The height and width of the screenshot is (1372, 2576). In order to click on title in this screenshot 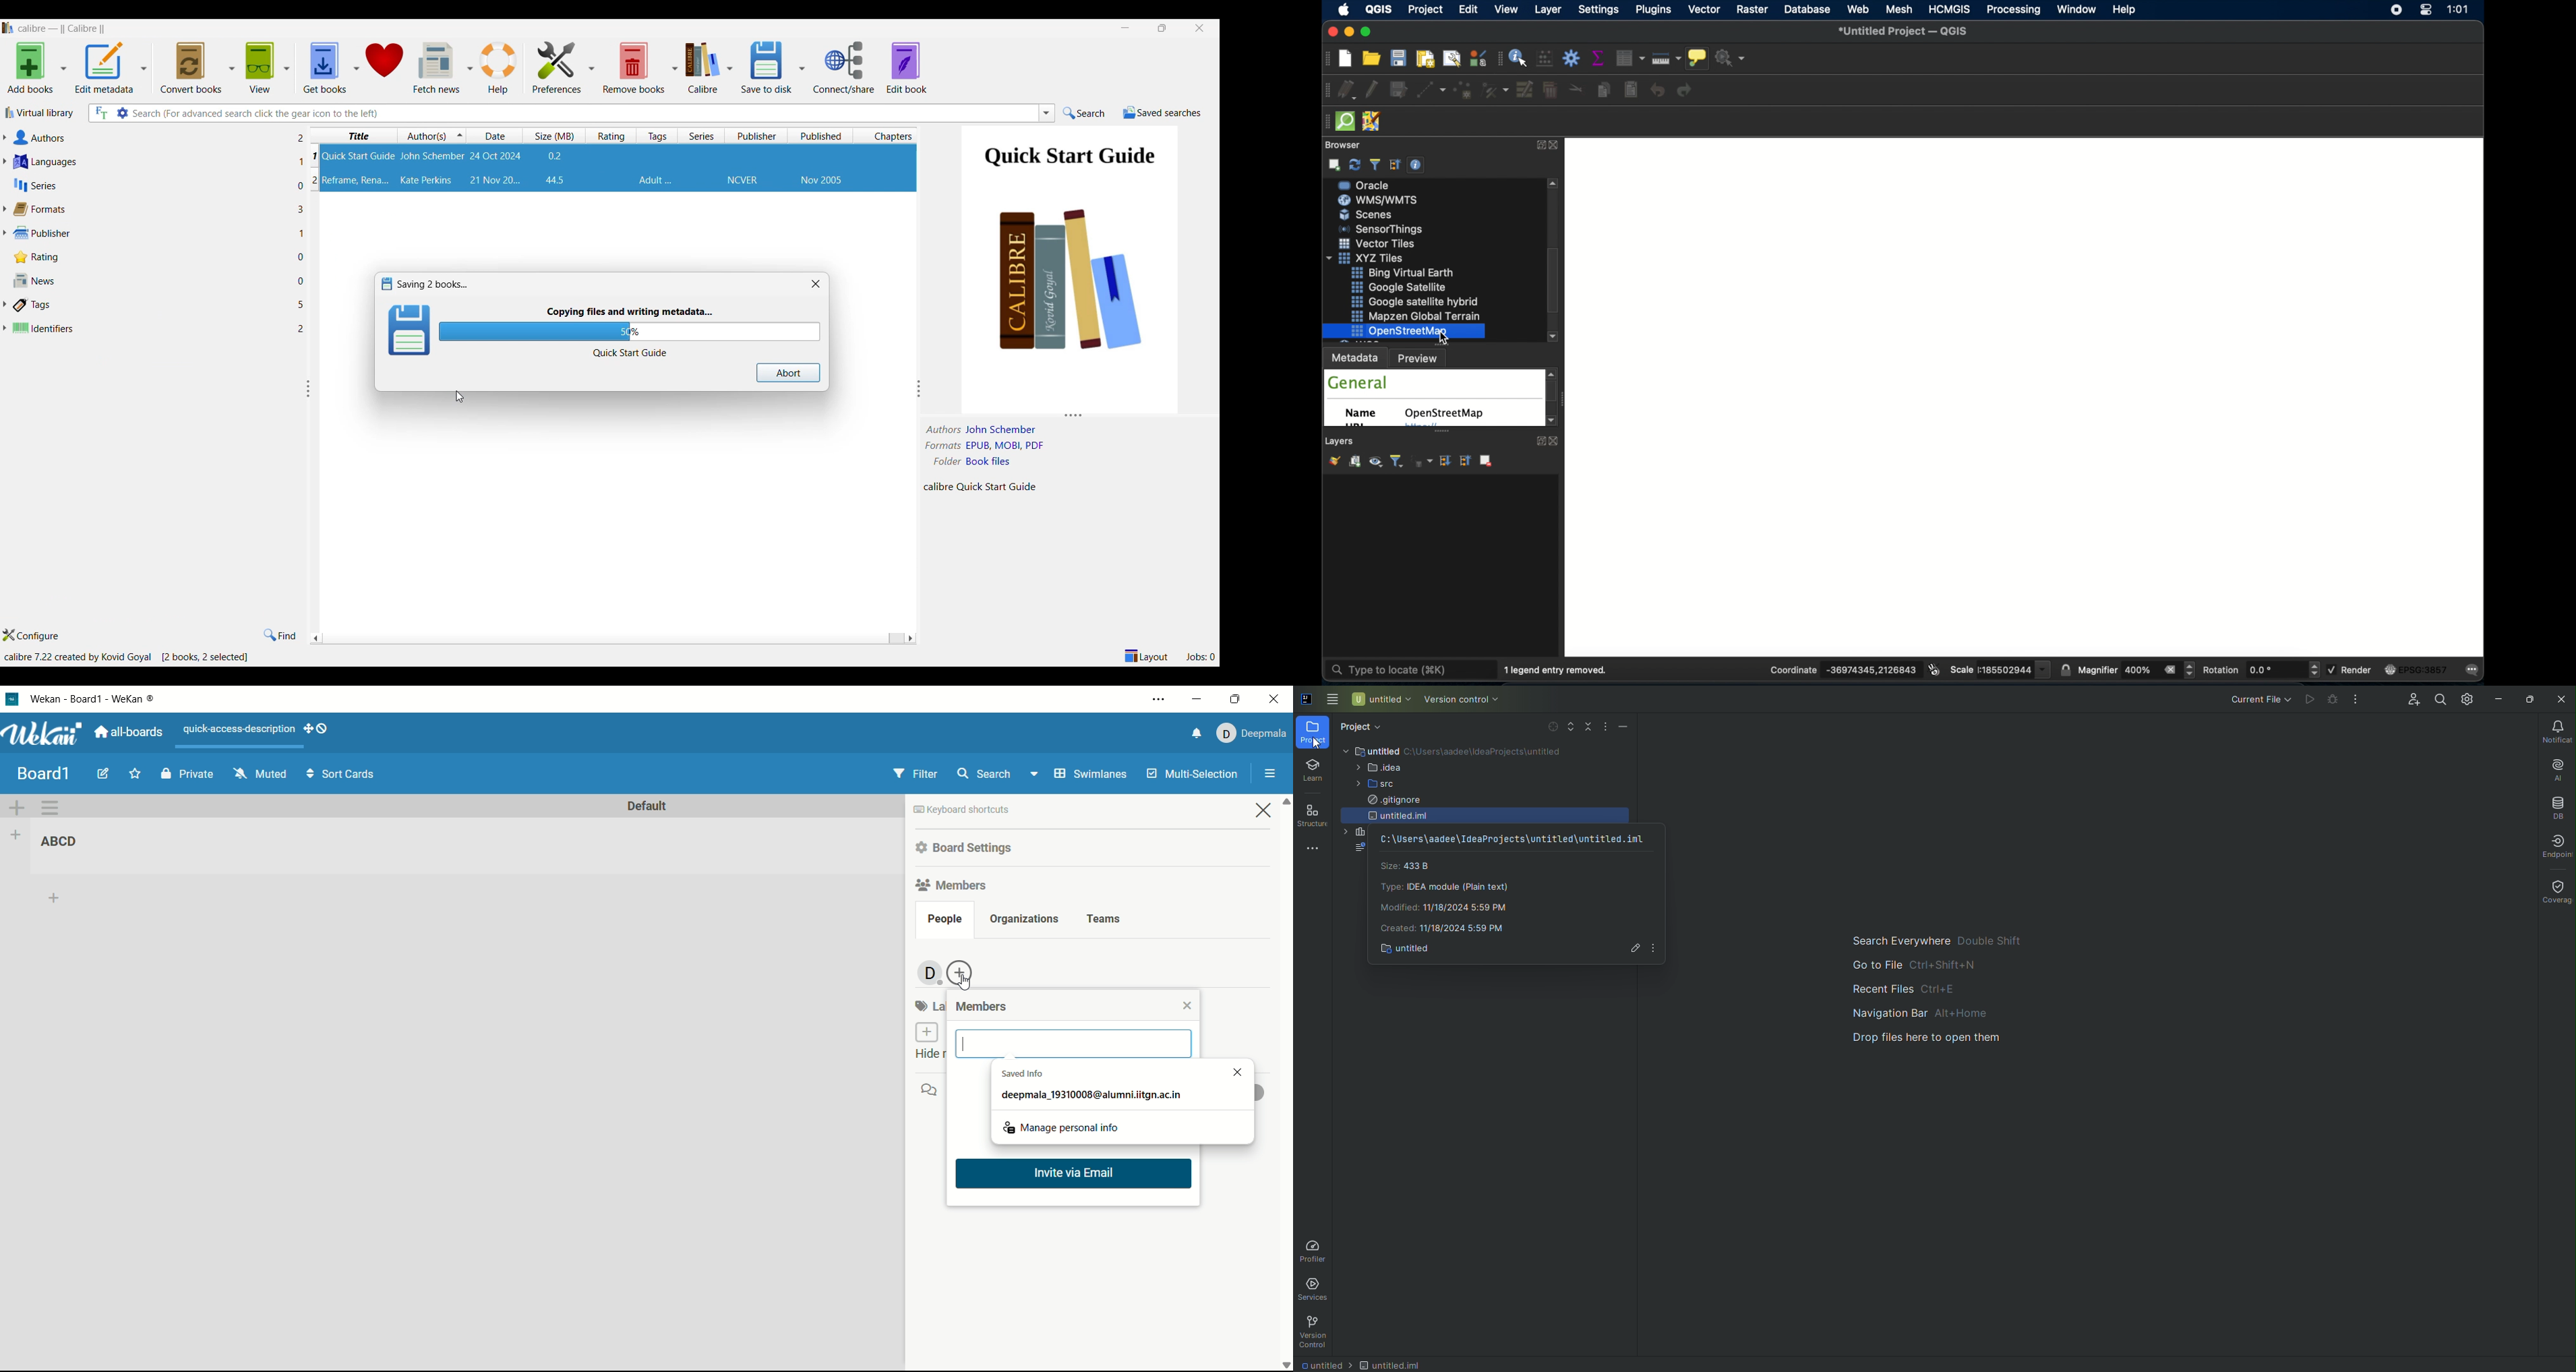, I will do `click(43, 773)`.